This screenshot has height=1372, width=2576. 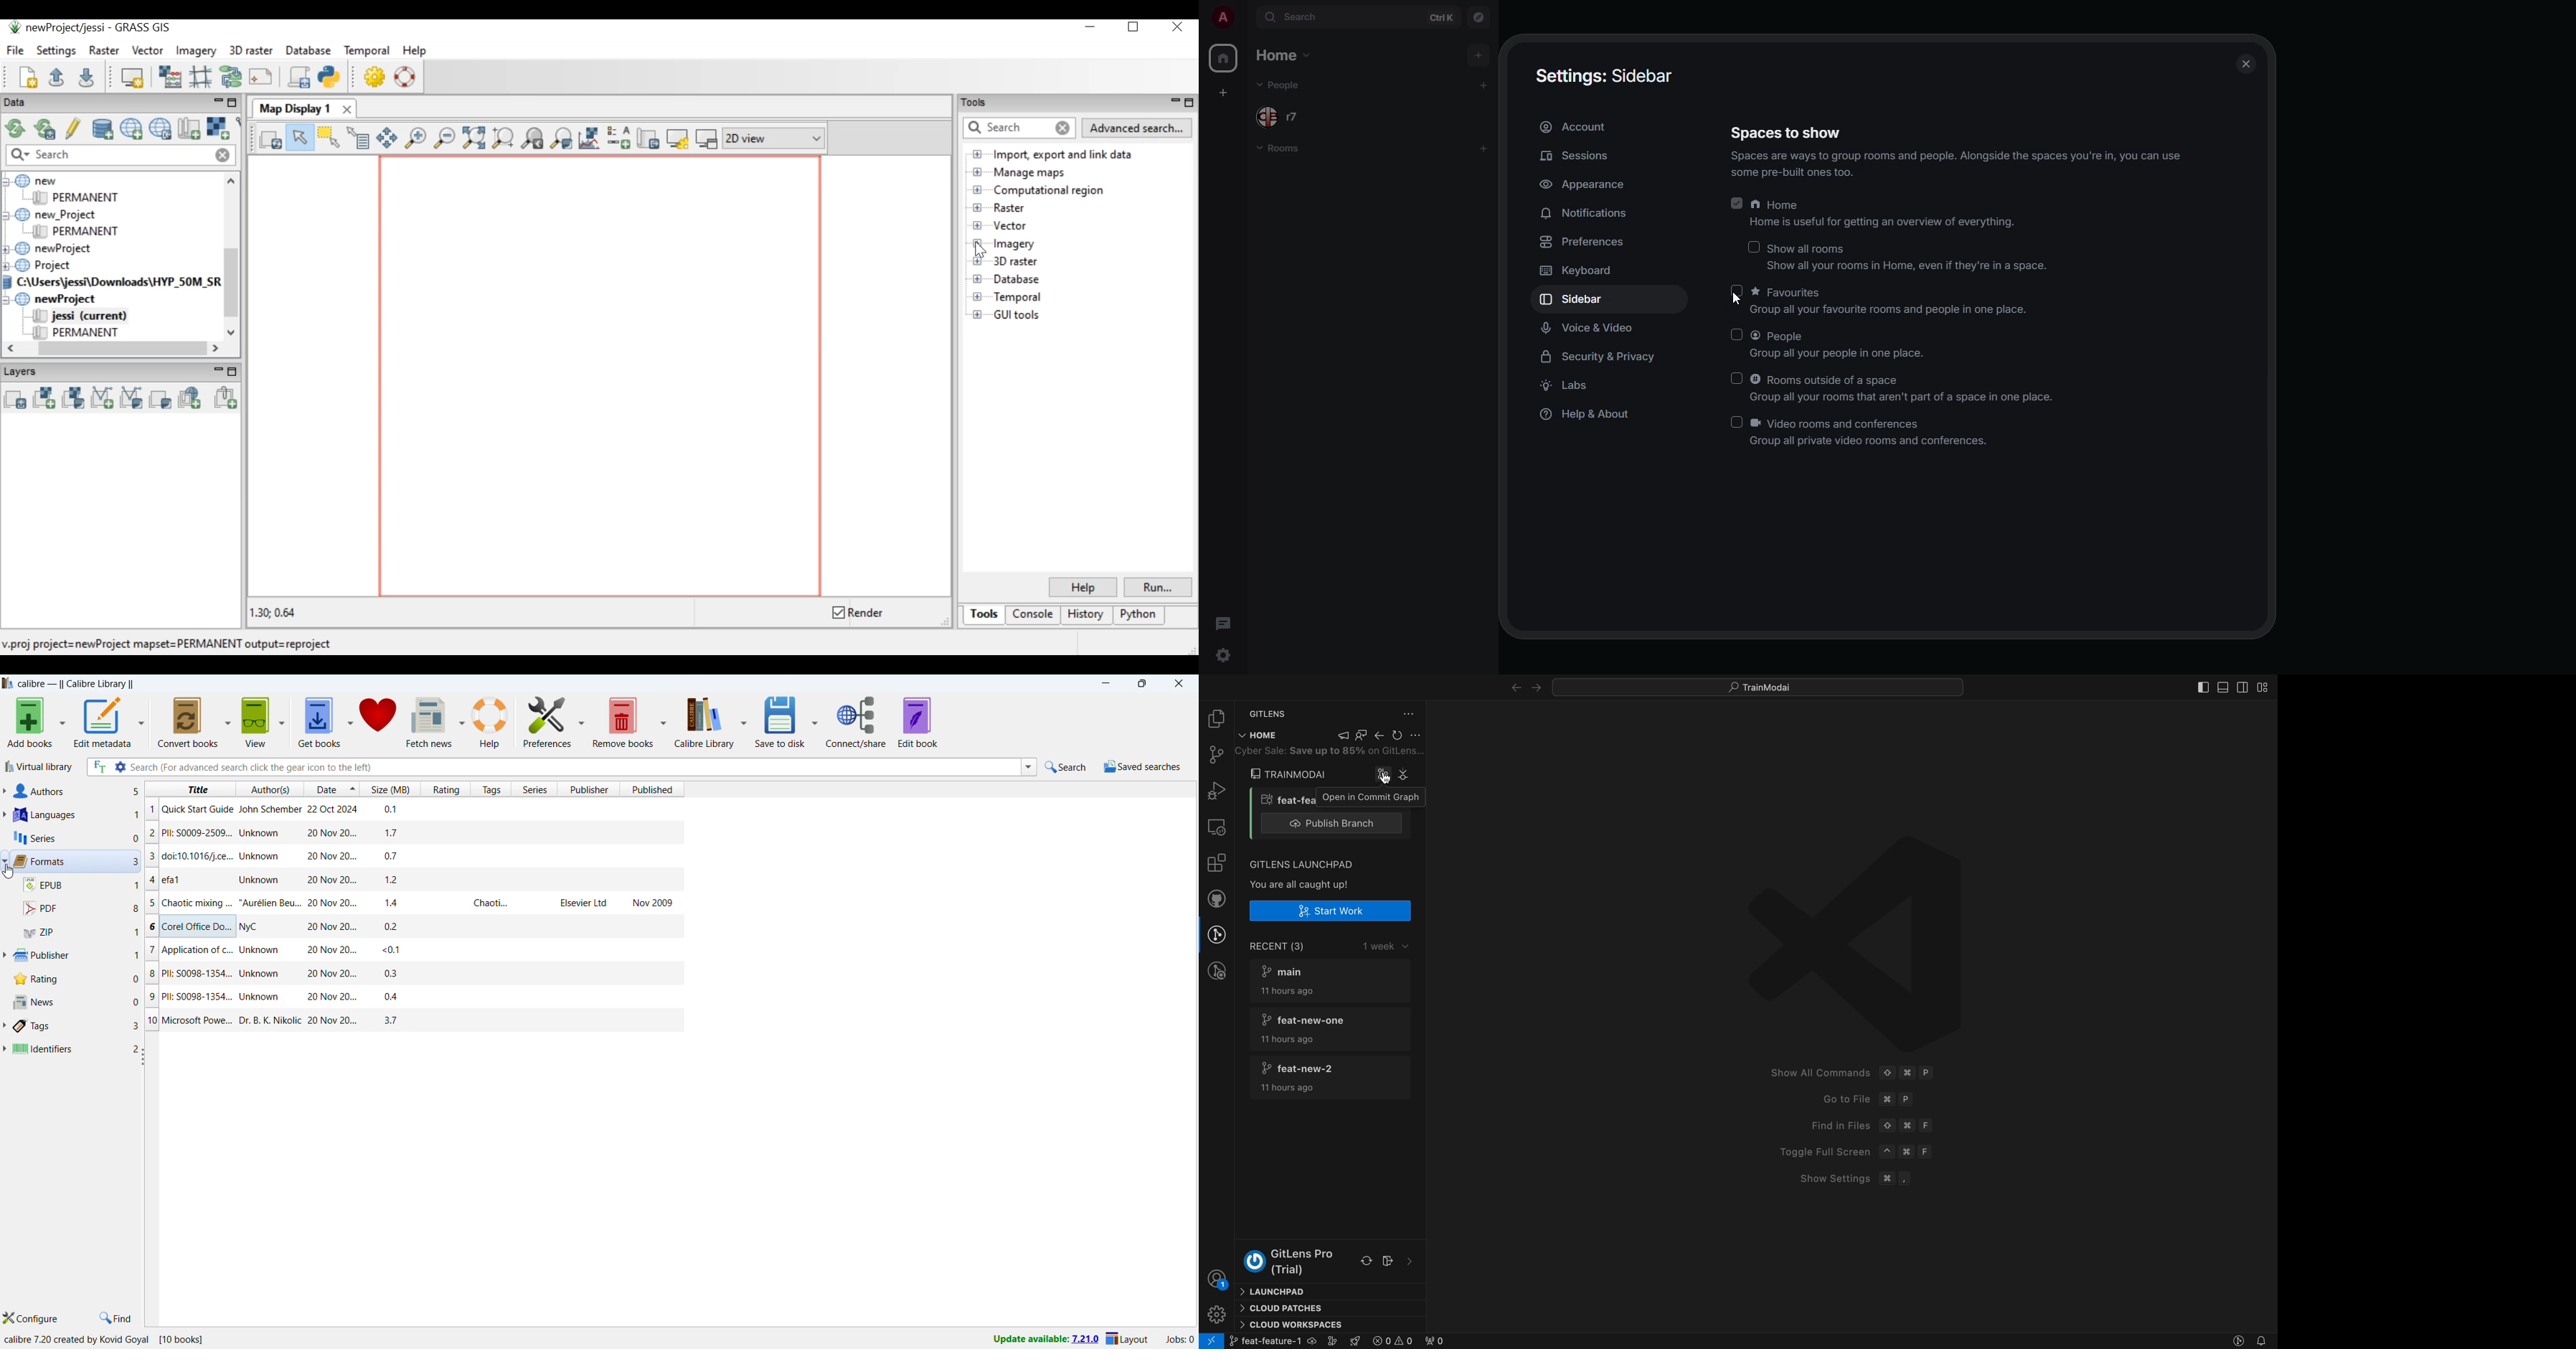 What do you see at coordinates (462, 721) in the screenshot?
I see `fetch news options` at bounding box center [462, 721].